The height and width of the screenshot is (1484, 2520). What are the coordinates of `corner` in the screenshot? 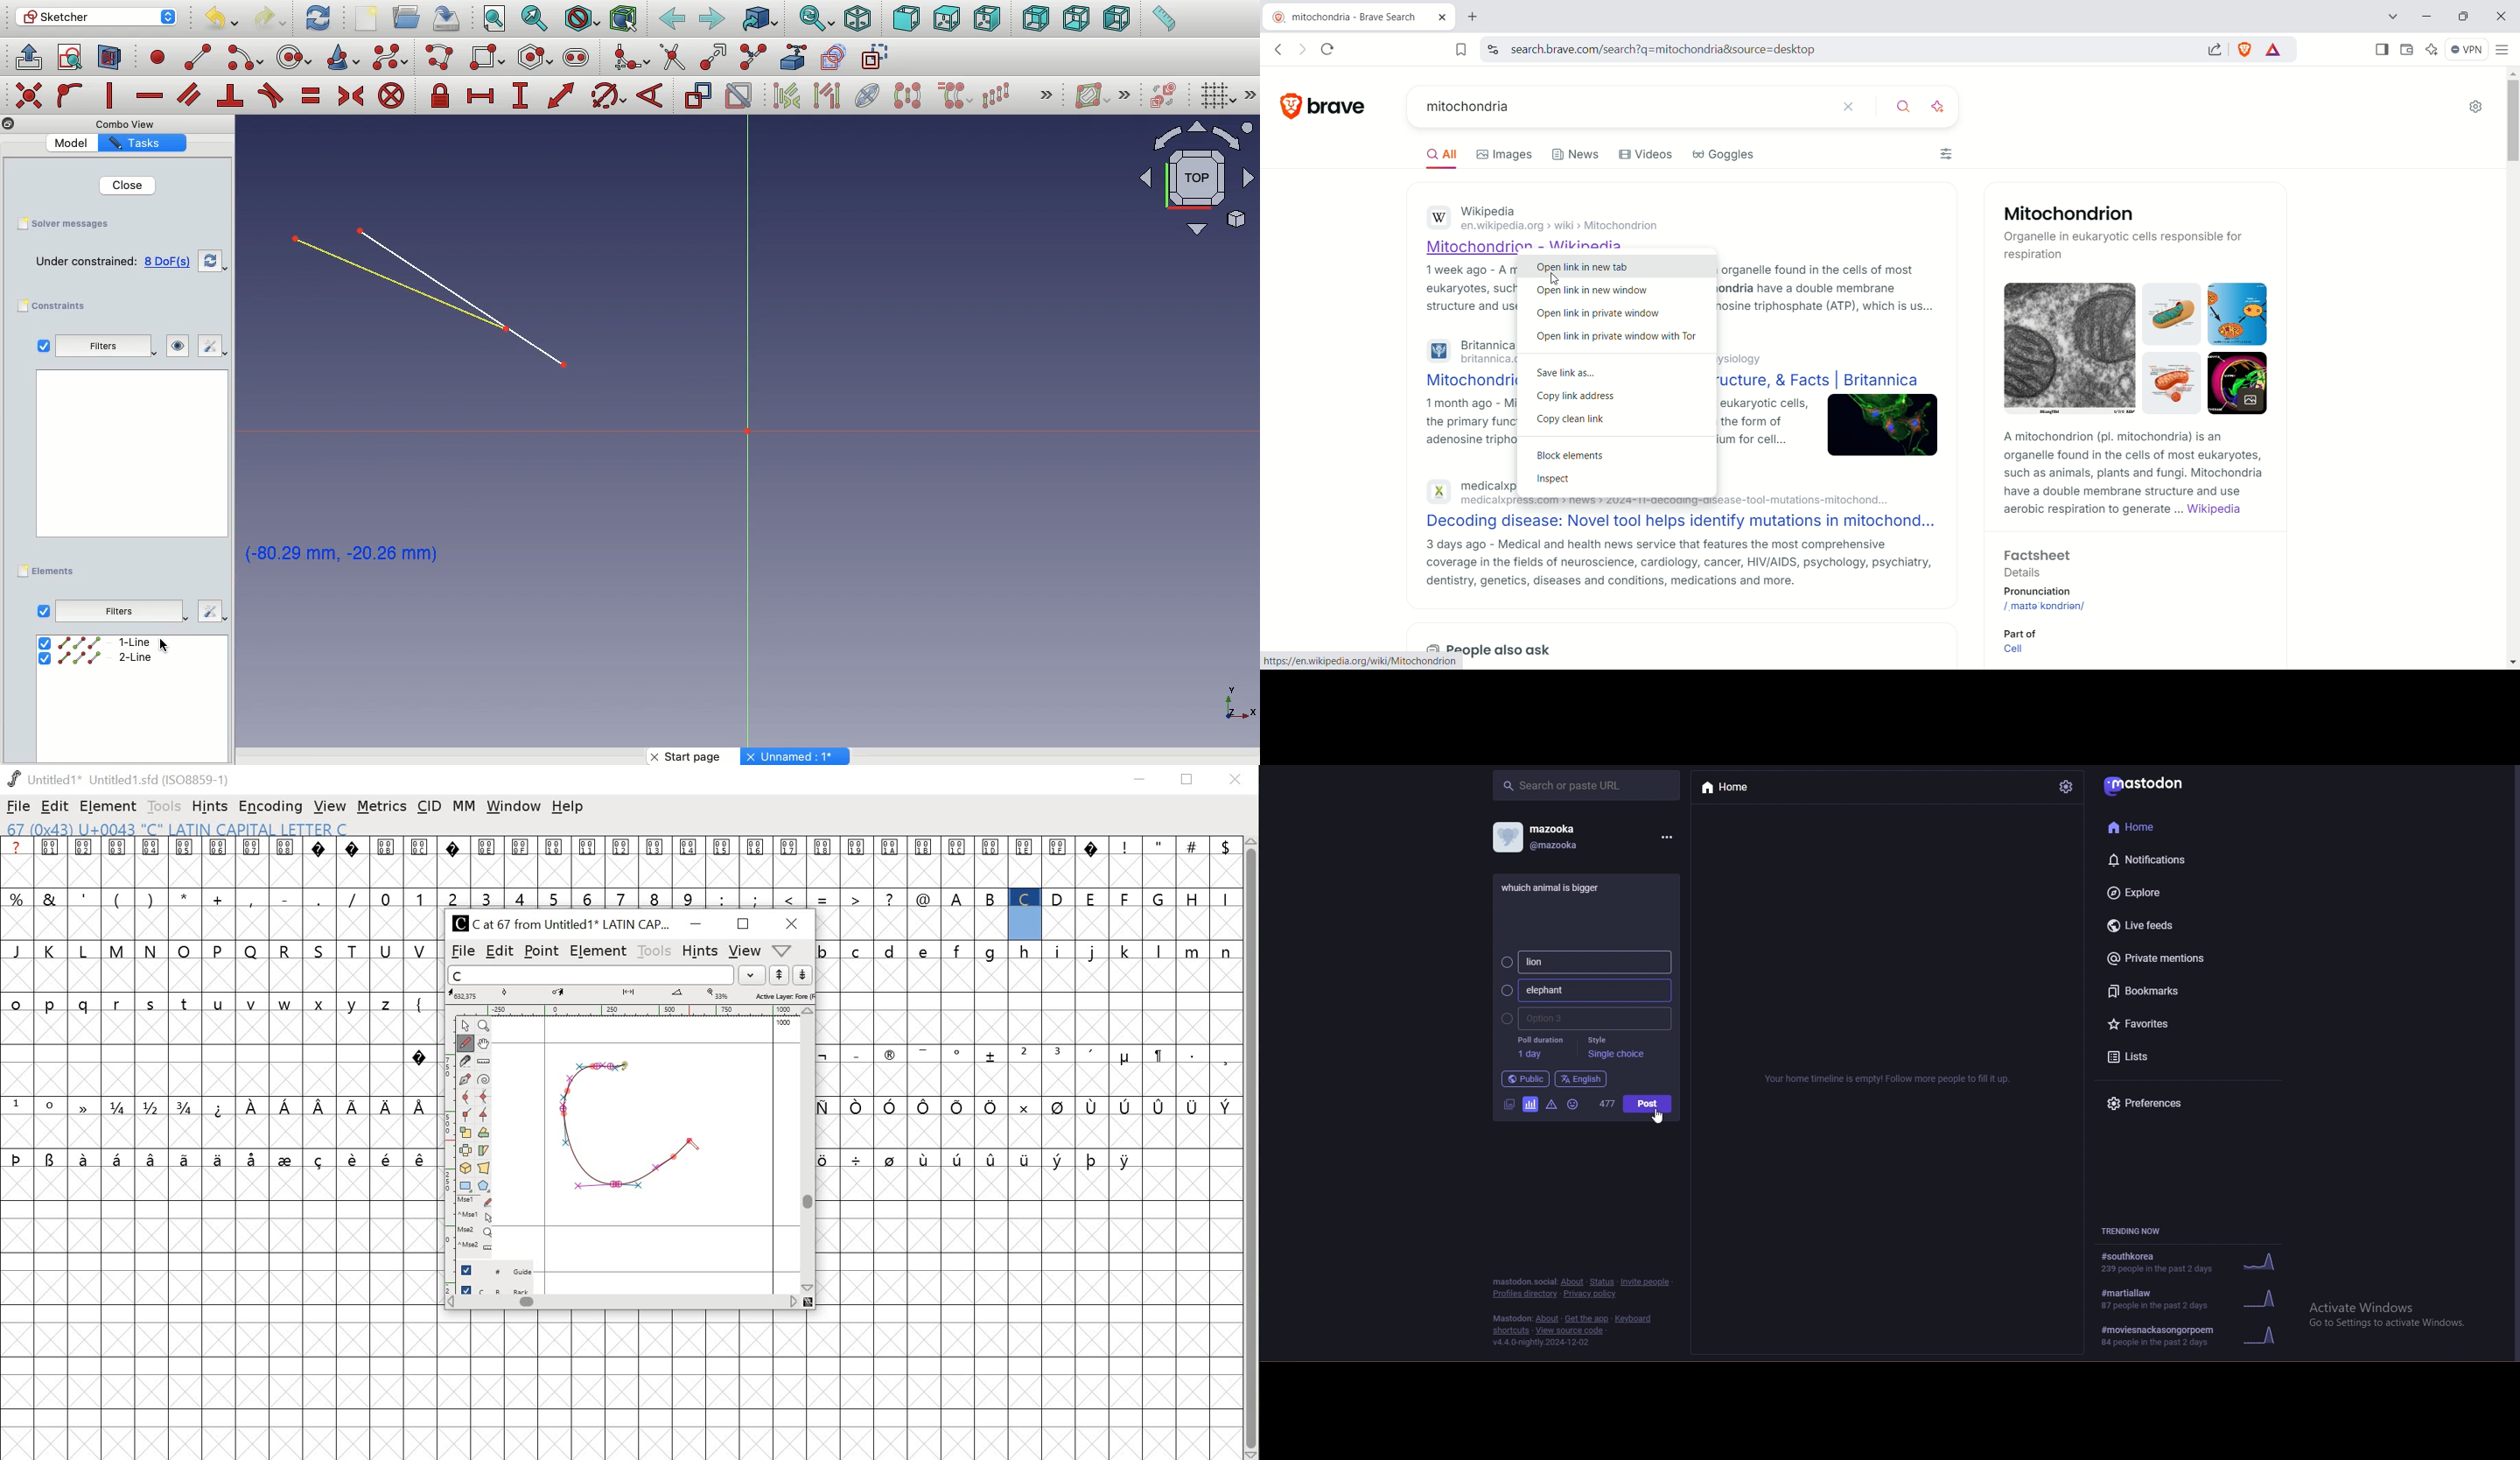 It's located at (468, 1115).